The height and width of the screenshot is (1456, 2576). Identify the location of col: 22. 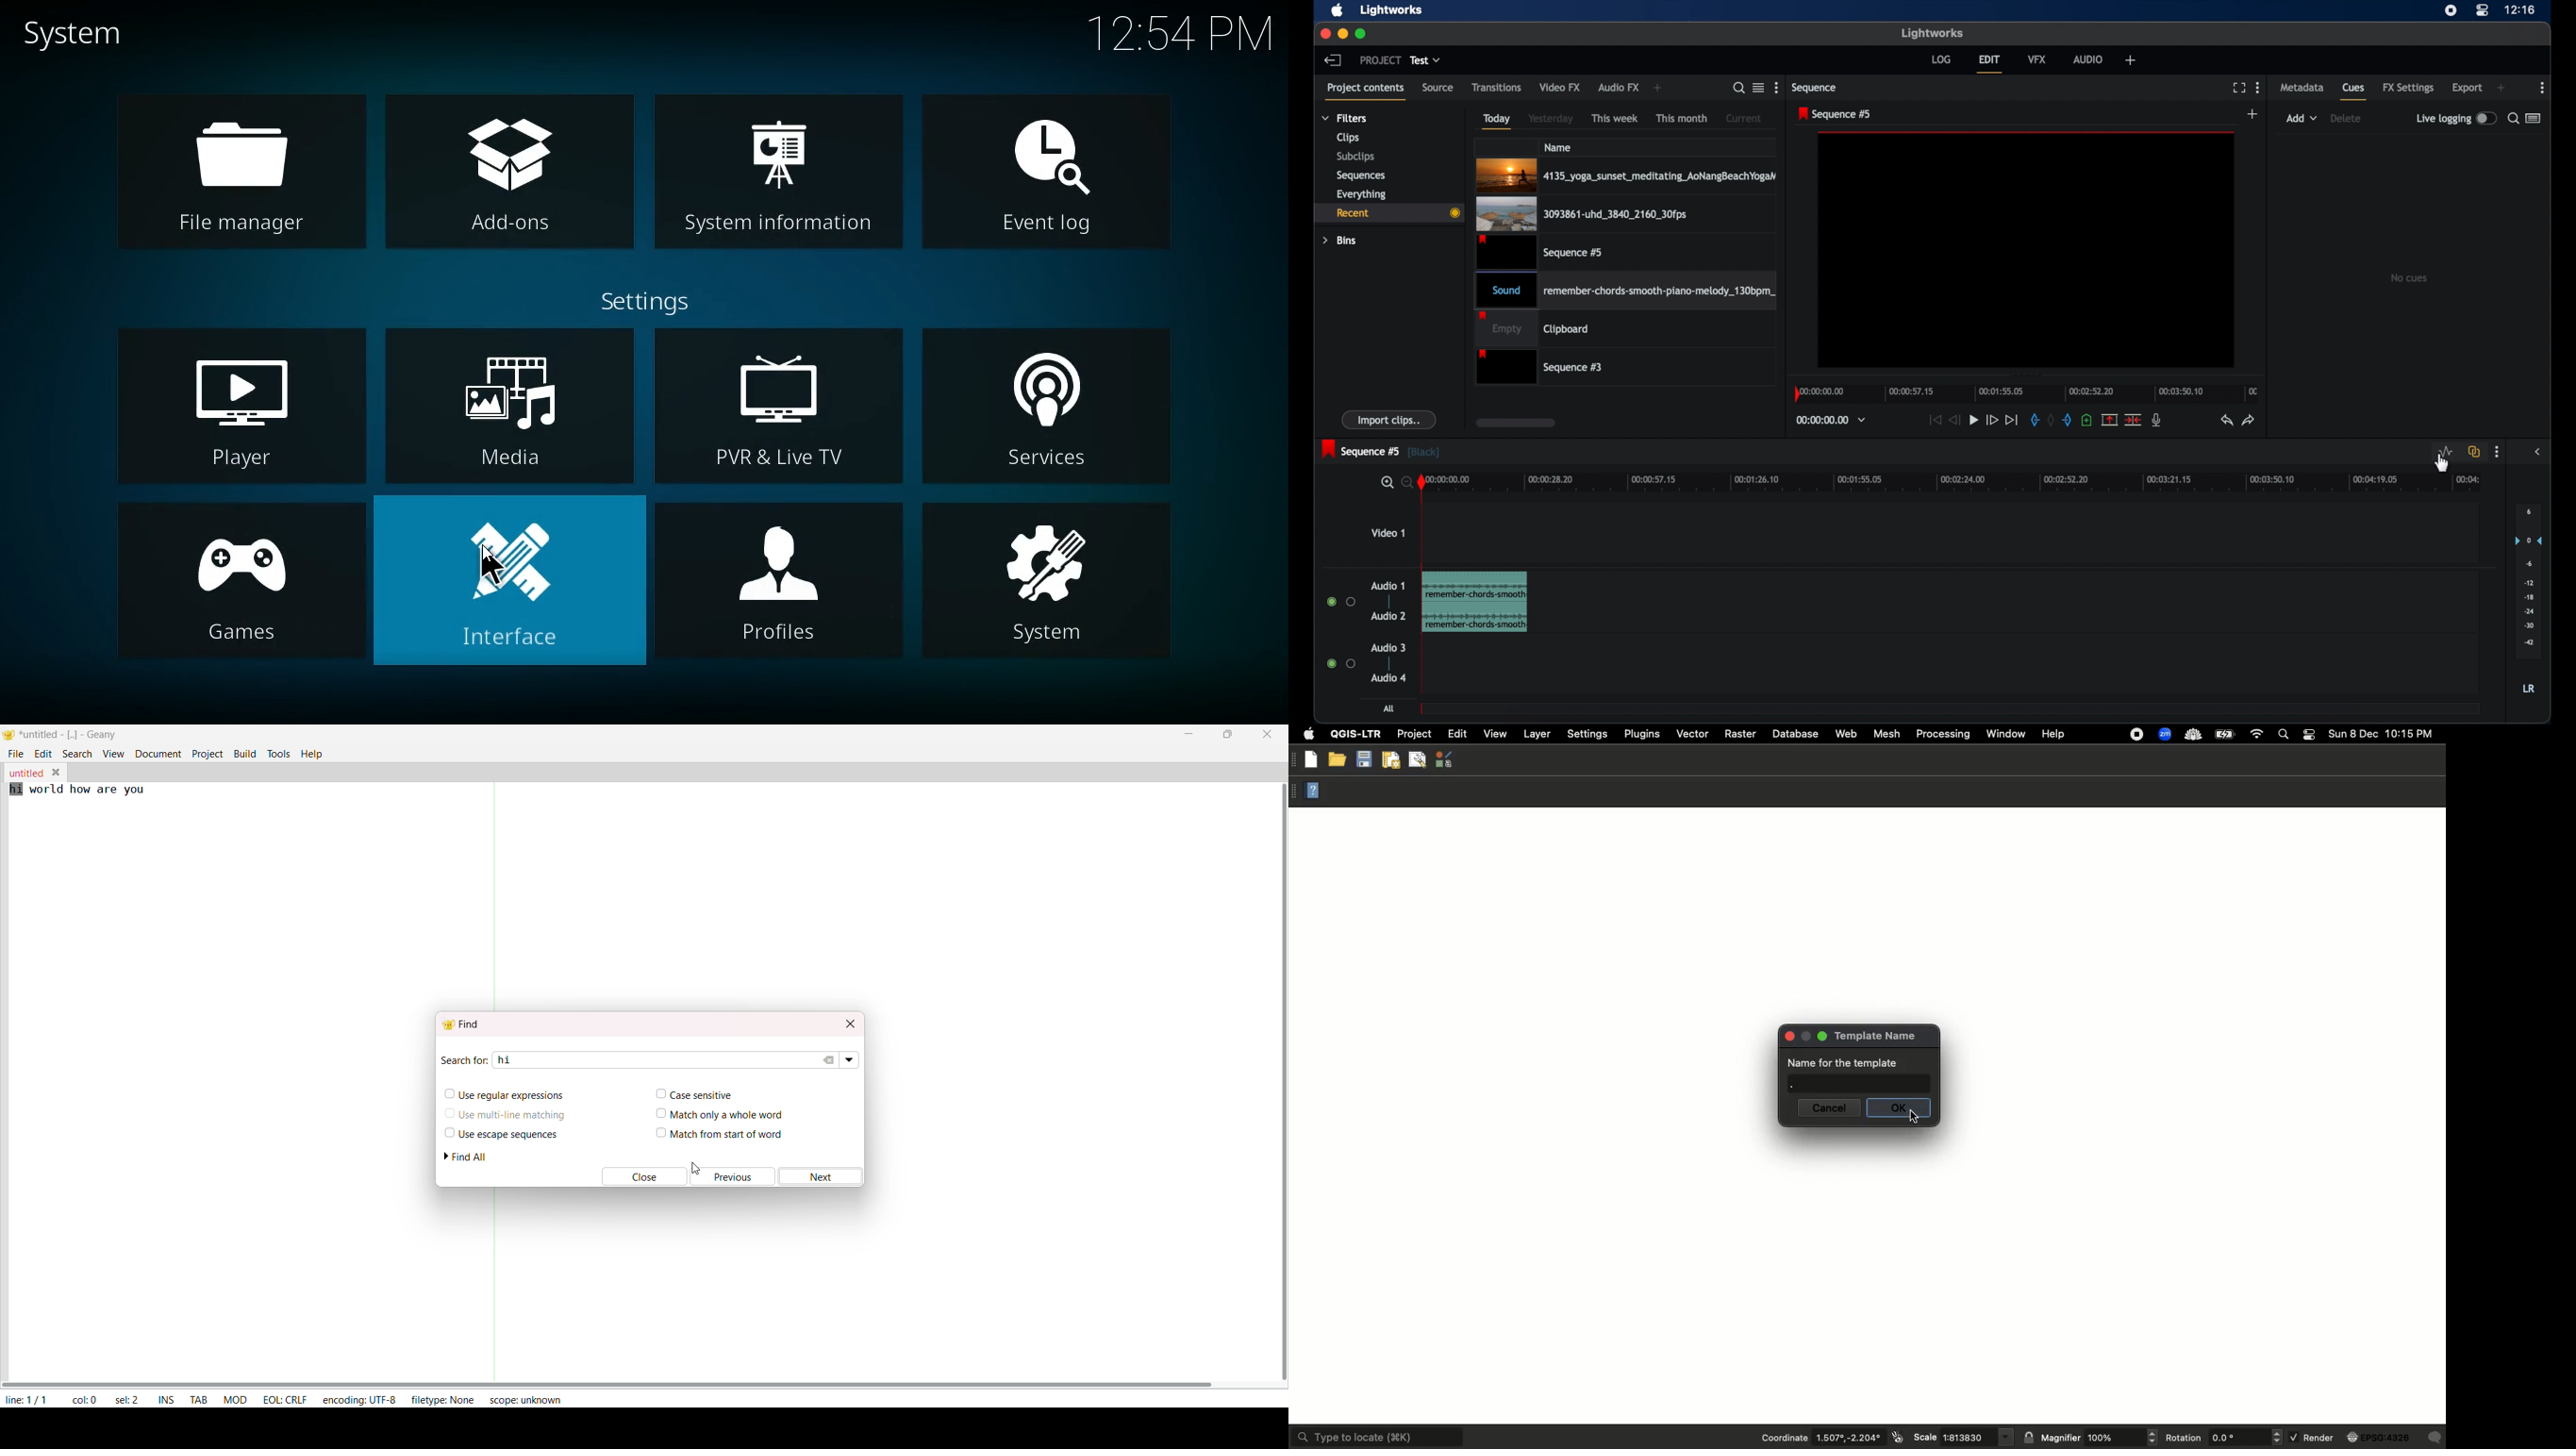
(87, 1399).